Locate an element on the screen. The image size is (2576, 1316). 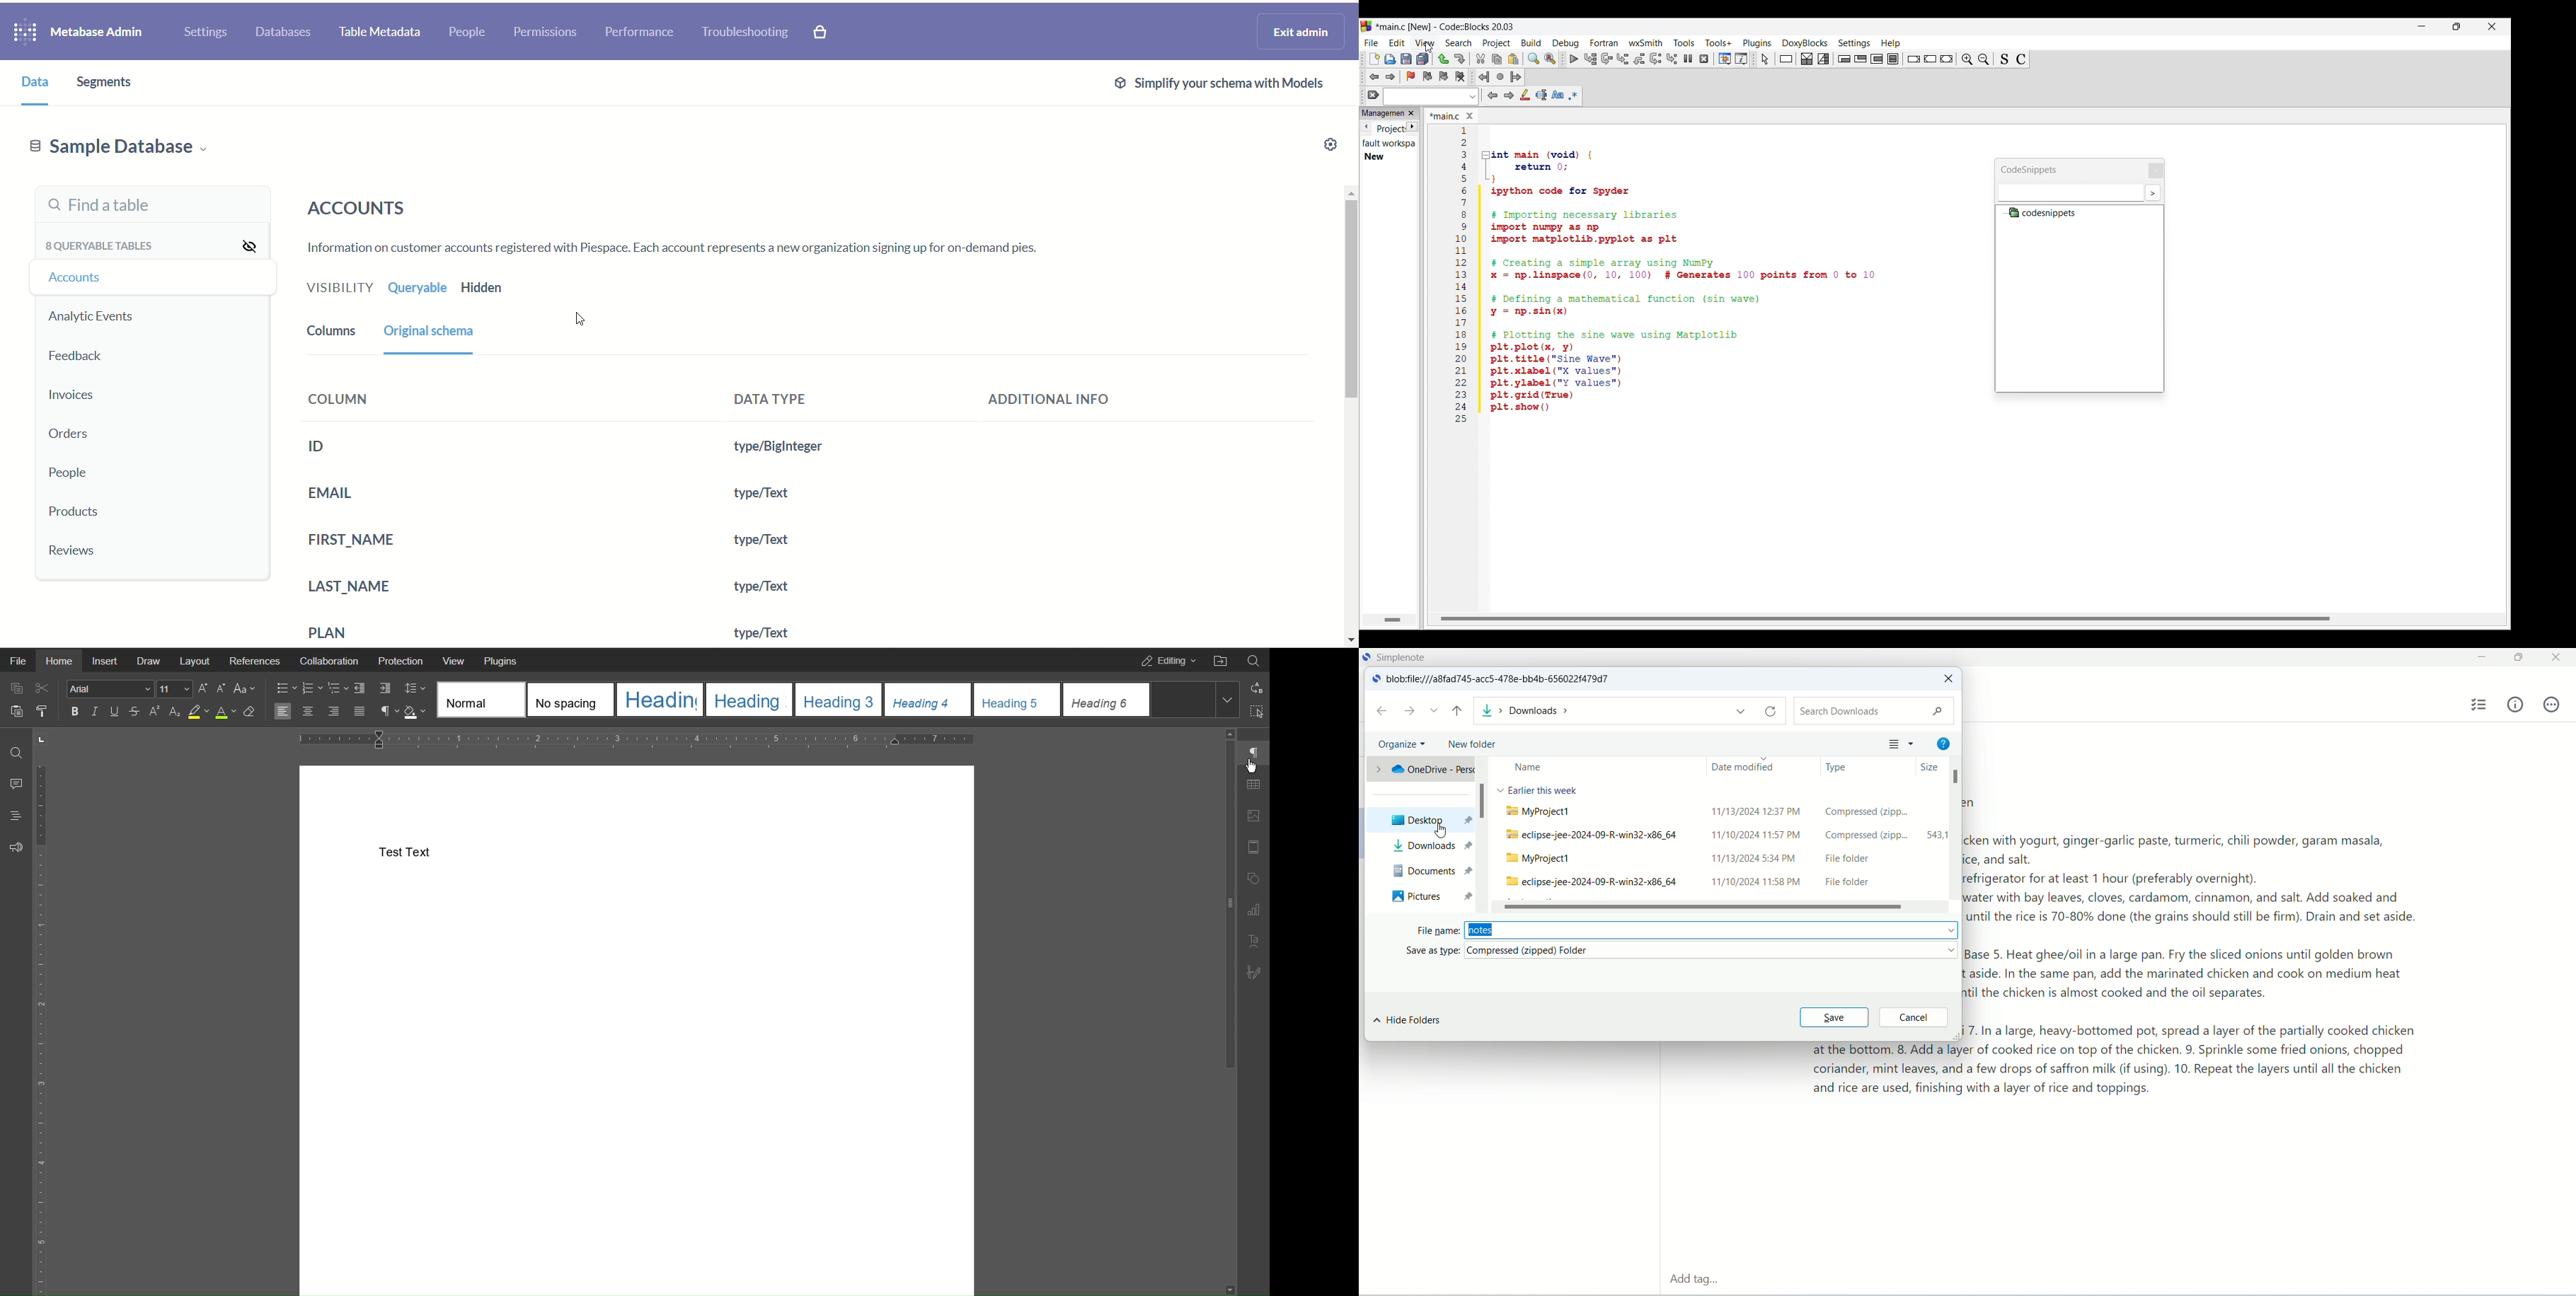
Text Art is located at coordinates (1254, 942).